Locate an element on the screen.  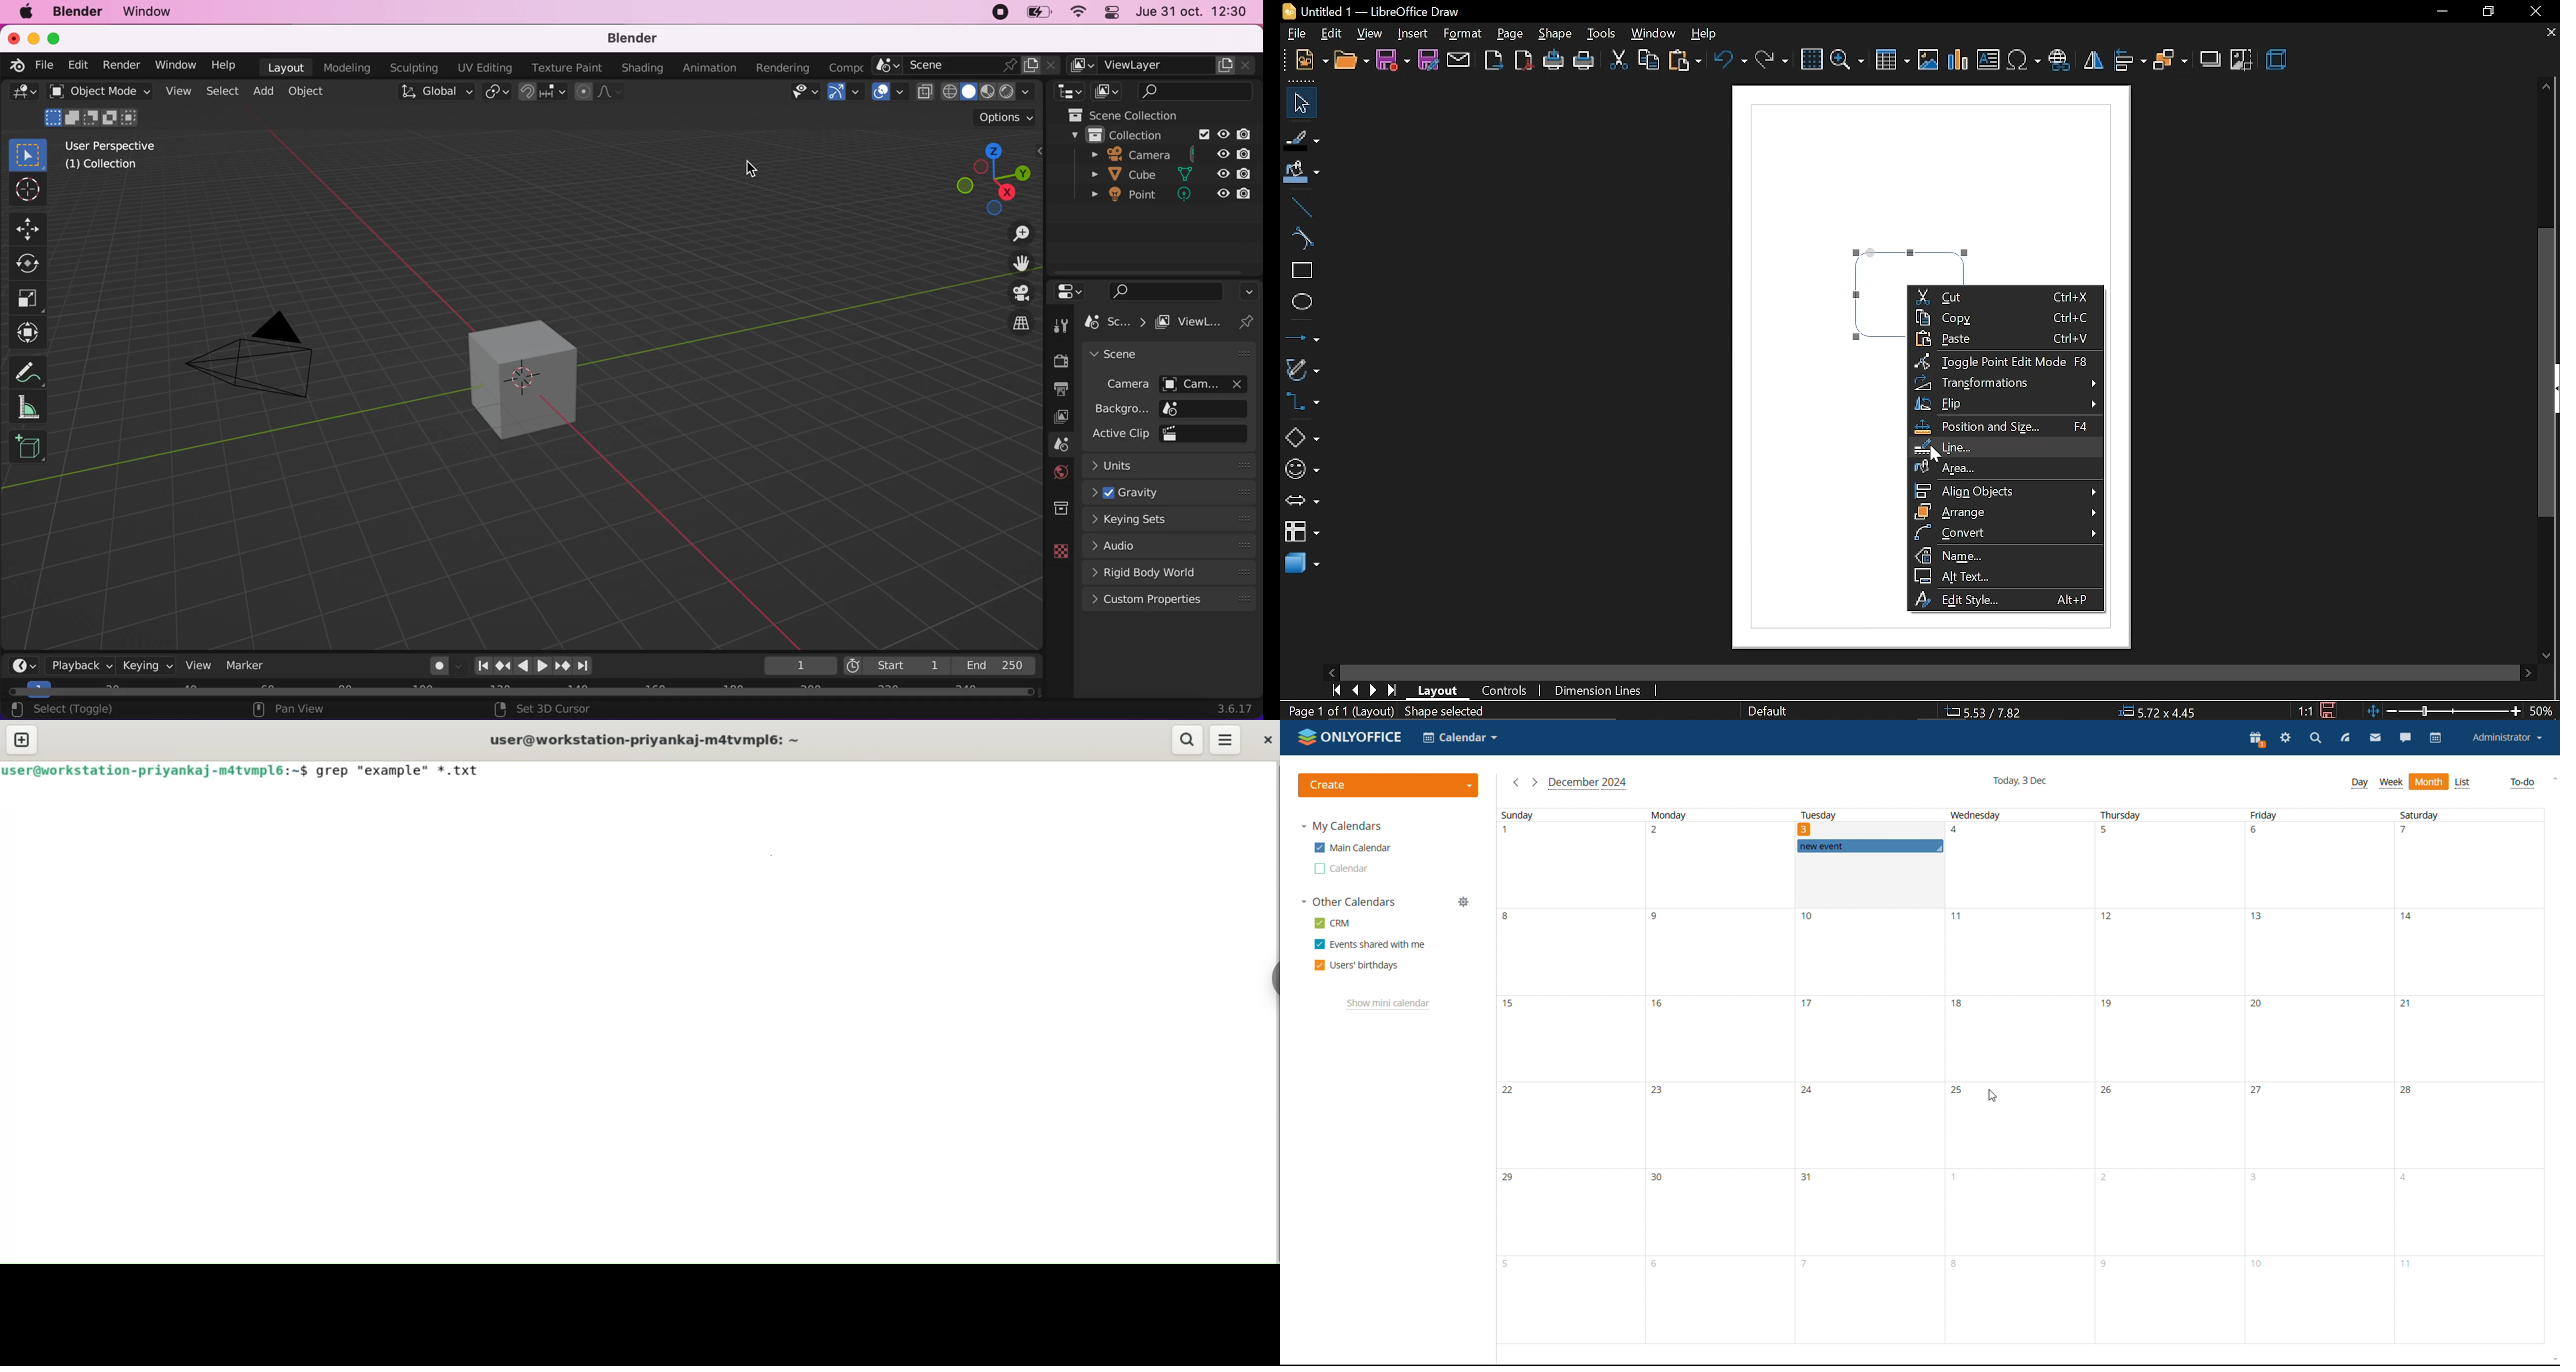
restore down is located at coordinates (2487, 12).